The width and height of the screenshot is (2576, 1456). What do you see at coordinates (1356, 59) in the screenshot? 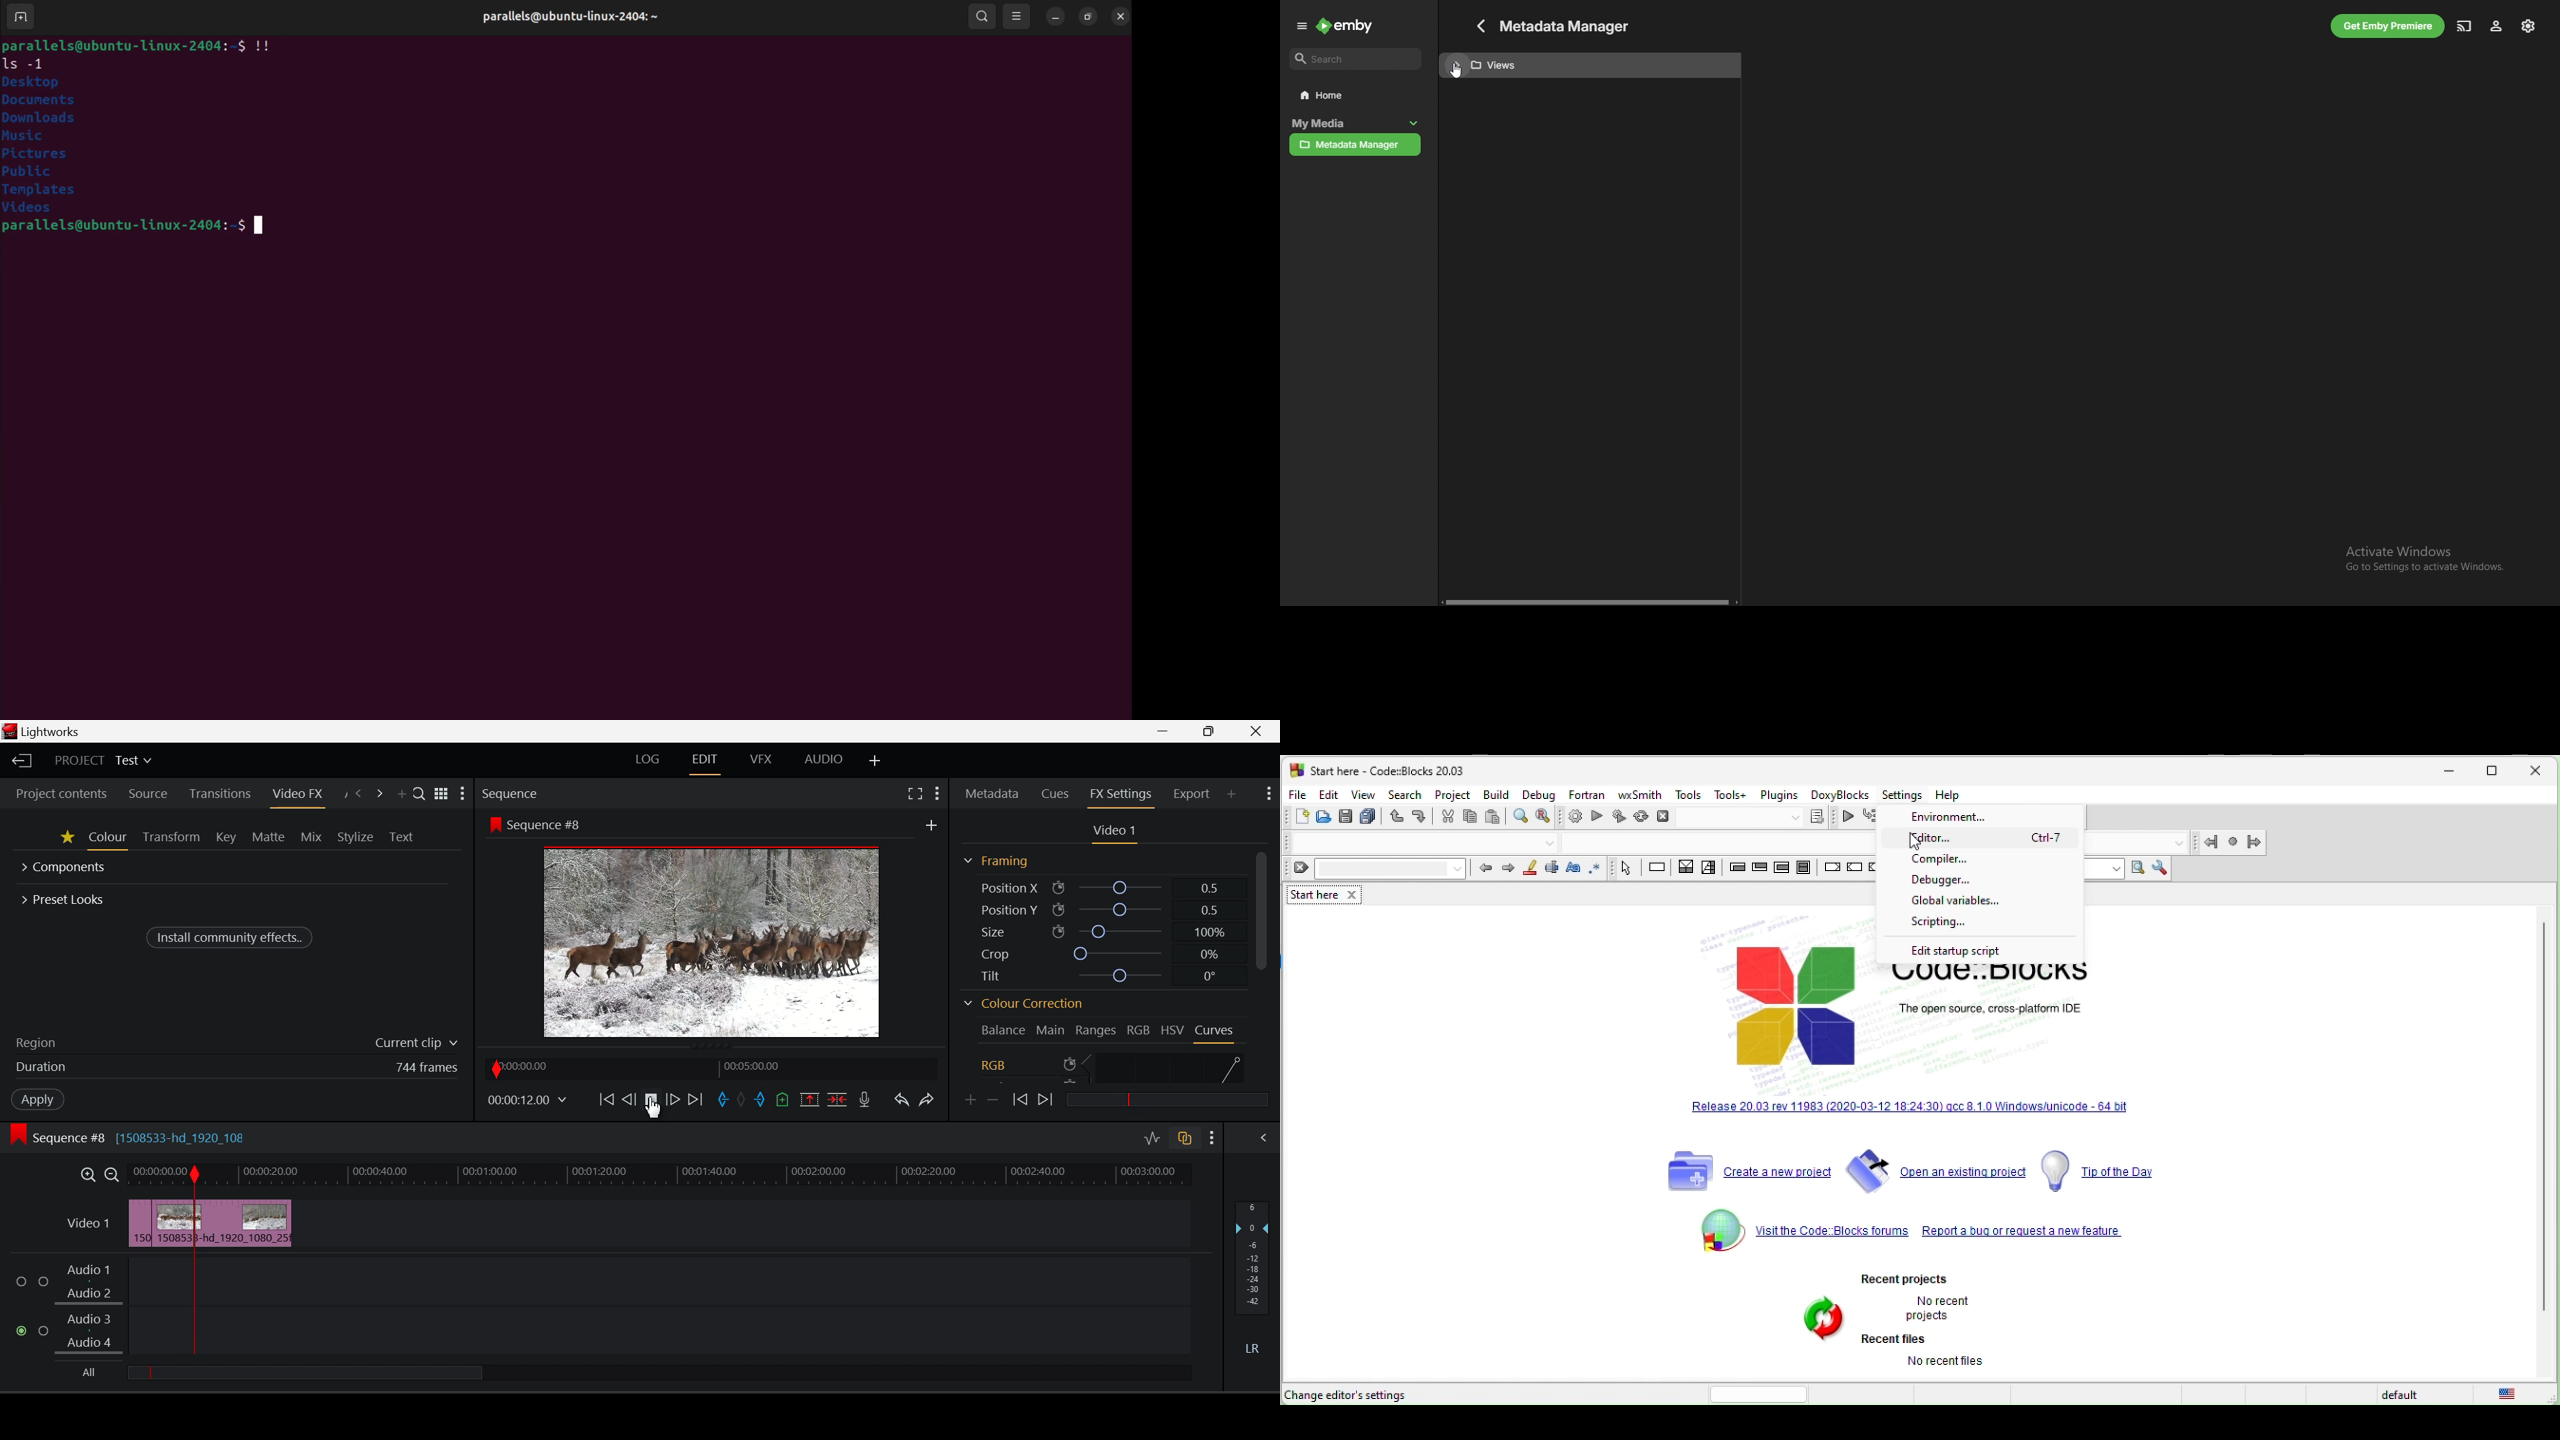
I see `search bar` at bounding box center [1356, 59].